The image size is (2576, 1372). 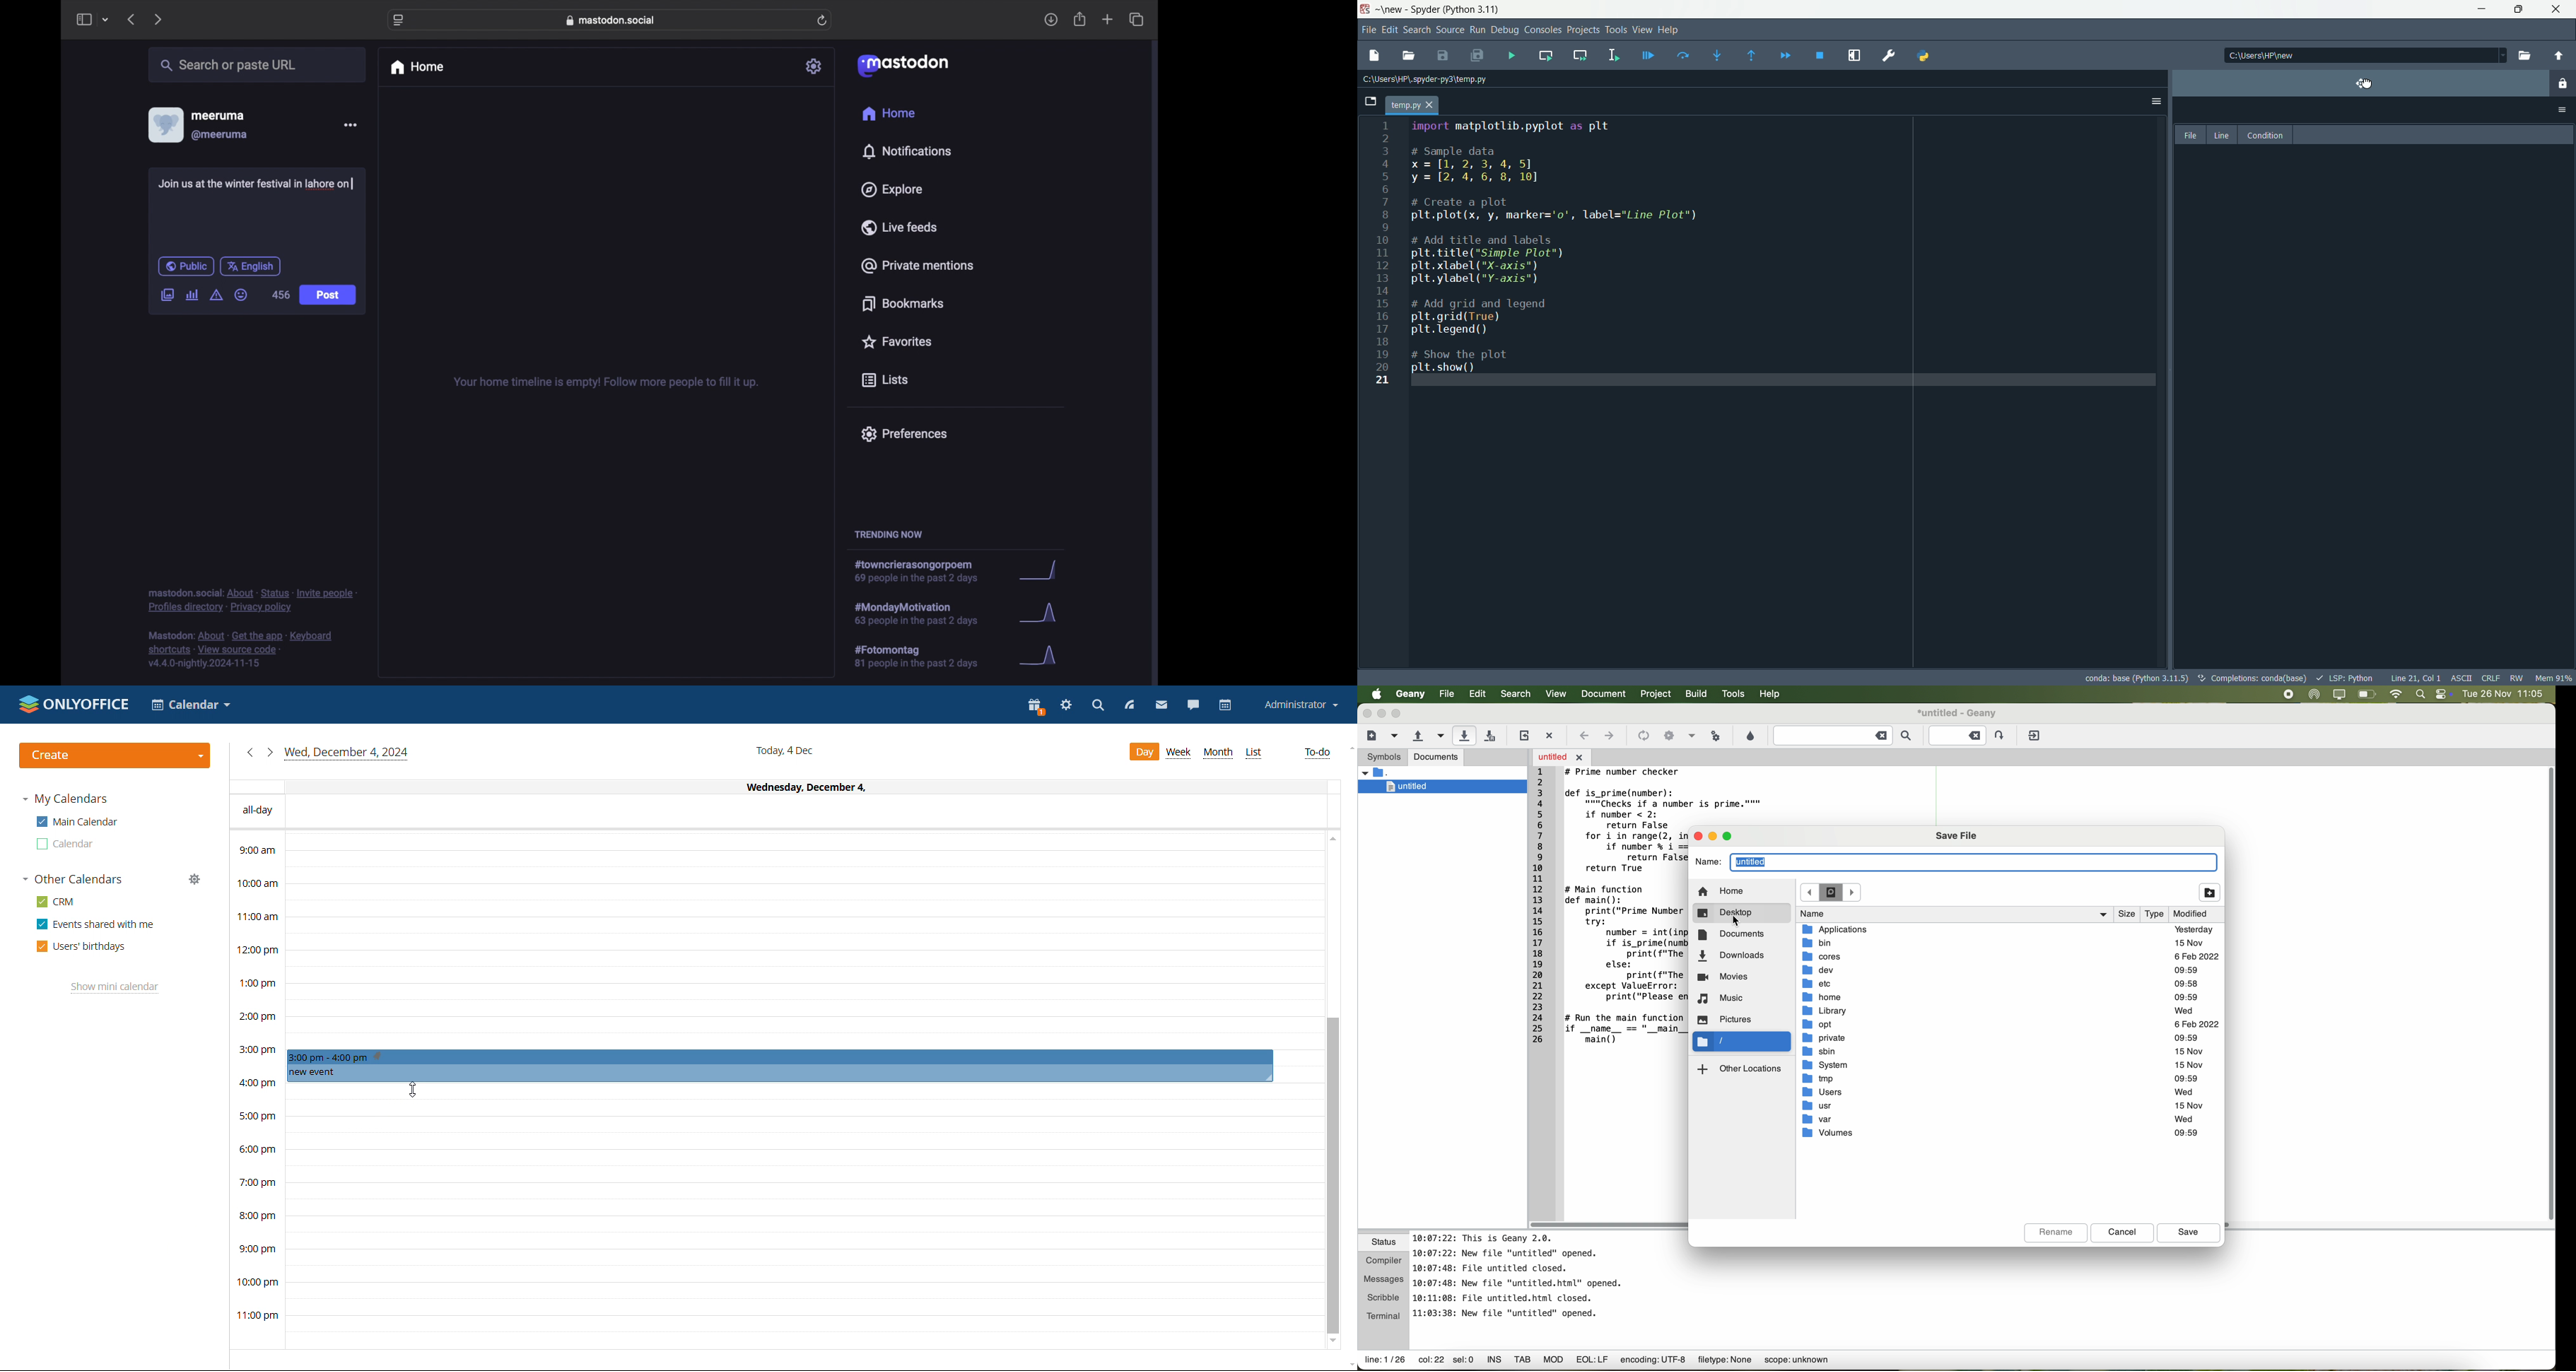 What do you see at coordinates (269, 751) in the screenshot?
I see `tomorrow` at bounding box center [269, 751].